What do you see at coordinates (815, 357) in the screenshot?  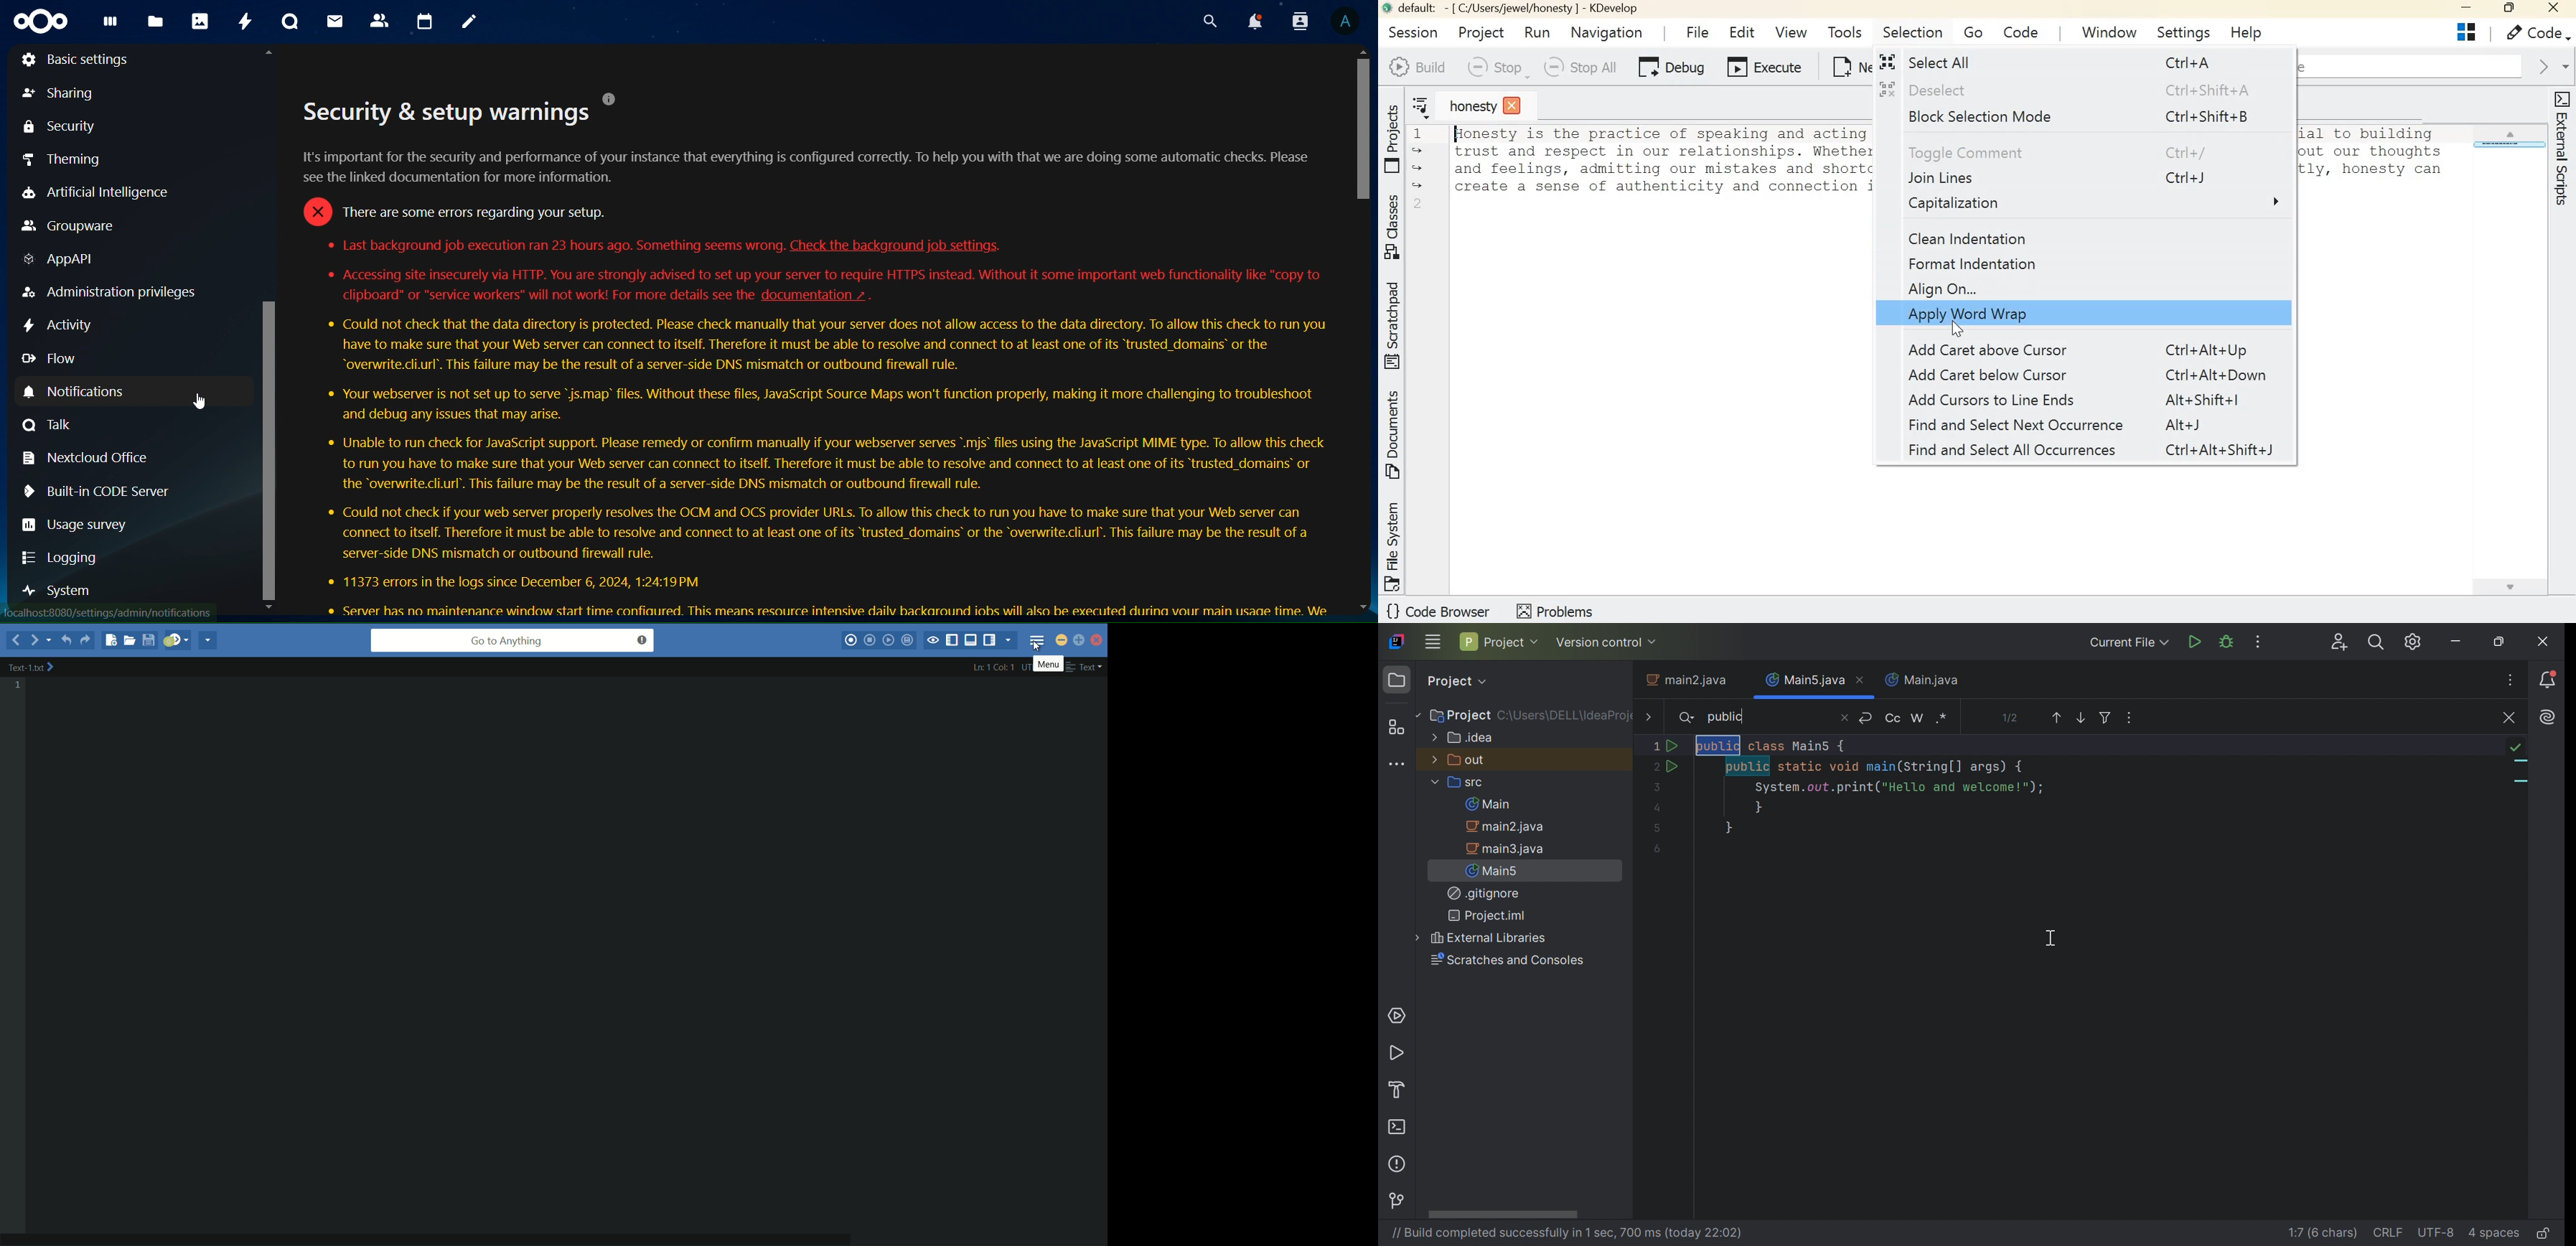 I see `. . [1]Security & setup warningsIt's important for the security and performance of your instance that everything is configured correctly. To help you with that we are doing some automatic checks. Please’see the linked documentation for more information.o There are some errors regarding your setup.Last background job execution ran 23 hours ago. Something seems wrong. Check the background job settings.* Accessing site insecurely via HTTP. You are strongly advised to set up your server to require HTTPS instead. Without it some important web functionality like "copy toclipboard" or “service workers" will not work! For more details see the documentation ~ .Could not check that the data directory is protected. Please check manually that your server does not allow access to the data directory. To allow this check to run youhave to make sure that your Web server can connect to itself. Therefore it must be able to resolve and connect to at least one of its ‘trusted_domains’ or the“overwrite.cli.url’. This failure may be the result of a server-side DNS mismatch or outbound firewall rule.* Your webserver is not set up to serve “js.map’ files. Without these files, JavaScript Source Maps won't function properly, making it more challenging to troubleshootand debug any issues that may arise.Unable to run check for JavaScript support. Please remedy or confirm manually if your webserver serves ".mijs" files using the JavaScript MIME type. To allow this checkto run you have to make sure that your Web server can connect to itself. Therefore it must be able to resolve and connect to at least one of its “trusted_domains’ orthe “overwrite.cli.url’. This failure may be the result of a server-side DNS mismatch or outbound firewall rule.Could not check if your web server properly resolves the OCM and OCS provider URLs. To allow this check to run you have to make sure that your Web server canconnect to itself. Therefore it must be able to resolve and connect to at least one of its ‘trusted_domains’ or the “overwrite.cli.url’. This failure may be the result of aserver-side DNS mismatch or outbound firewall rule.* 11373 errors in the logs since December 6, 2024, 1:24:19 PM` at bounding box center [815, 357].